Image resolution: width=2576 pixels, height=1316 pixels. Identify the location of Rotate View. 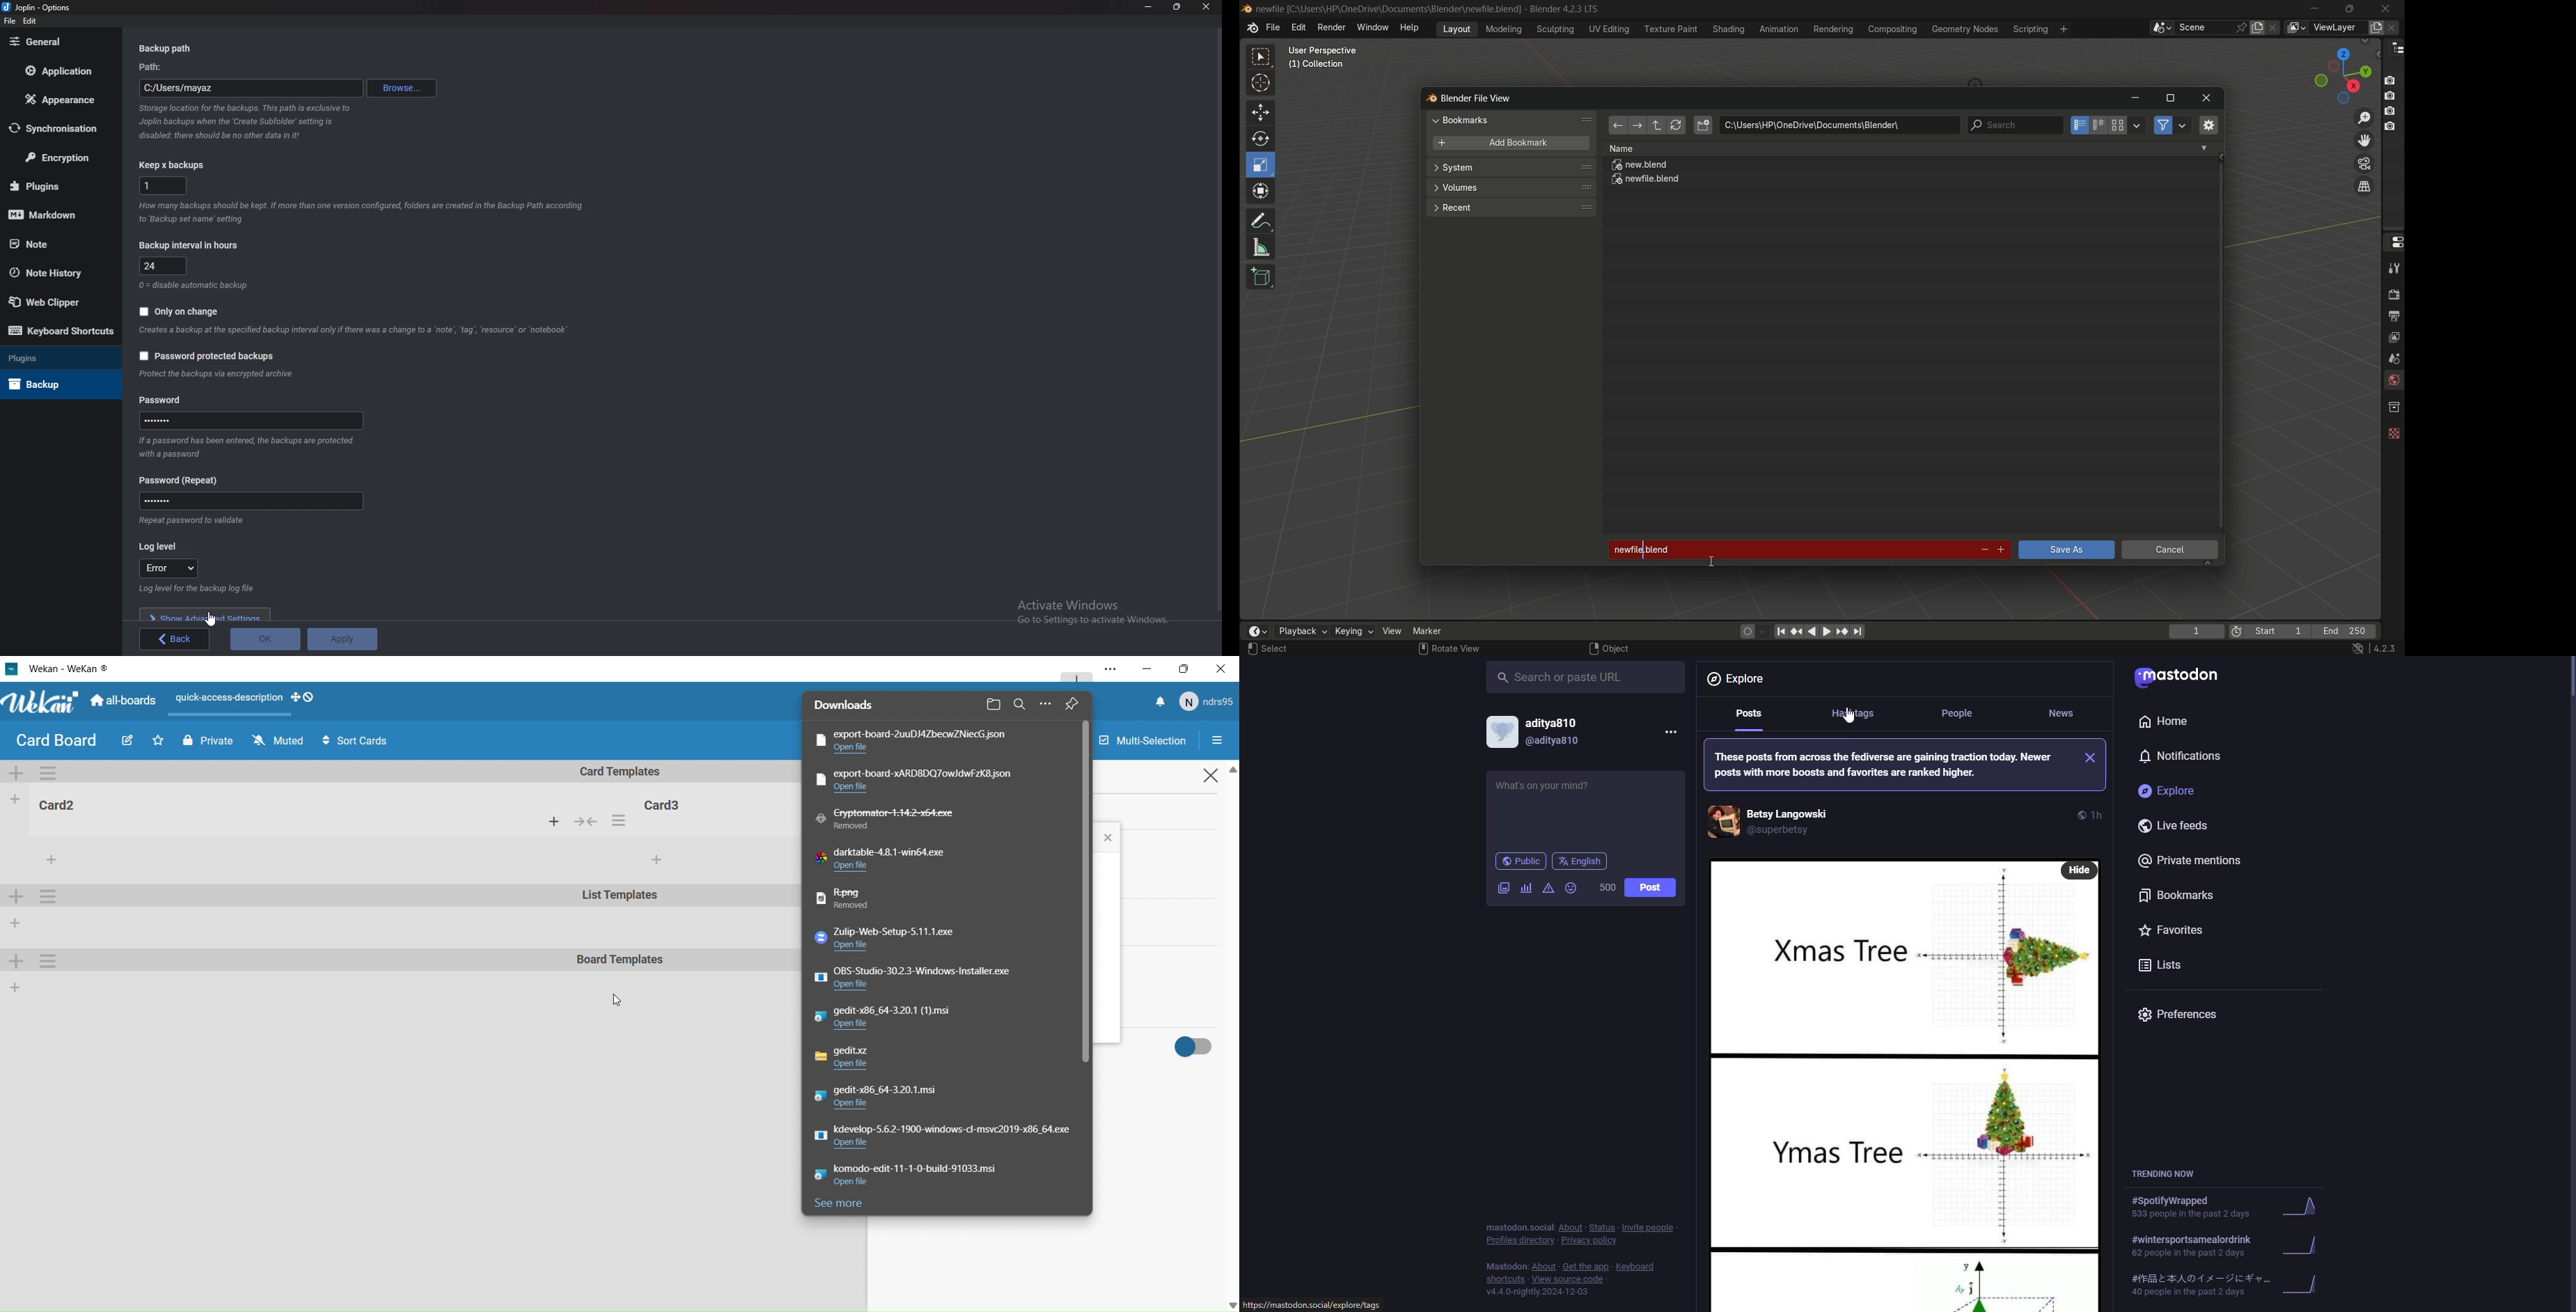
(1449, 649).